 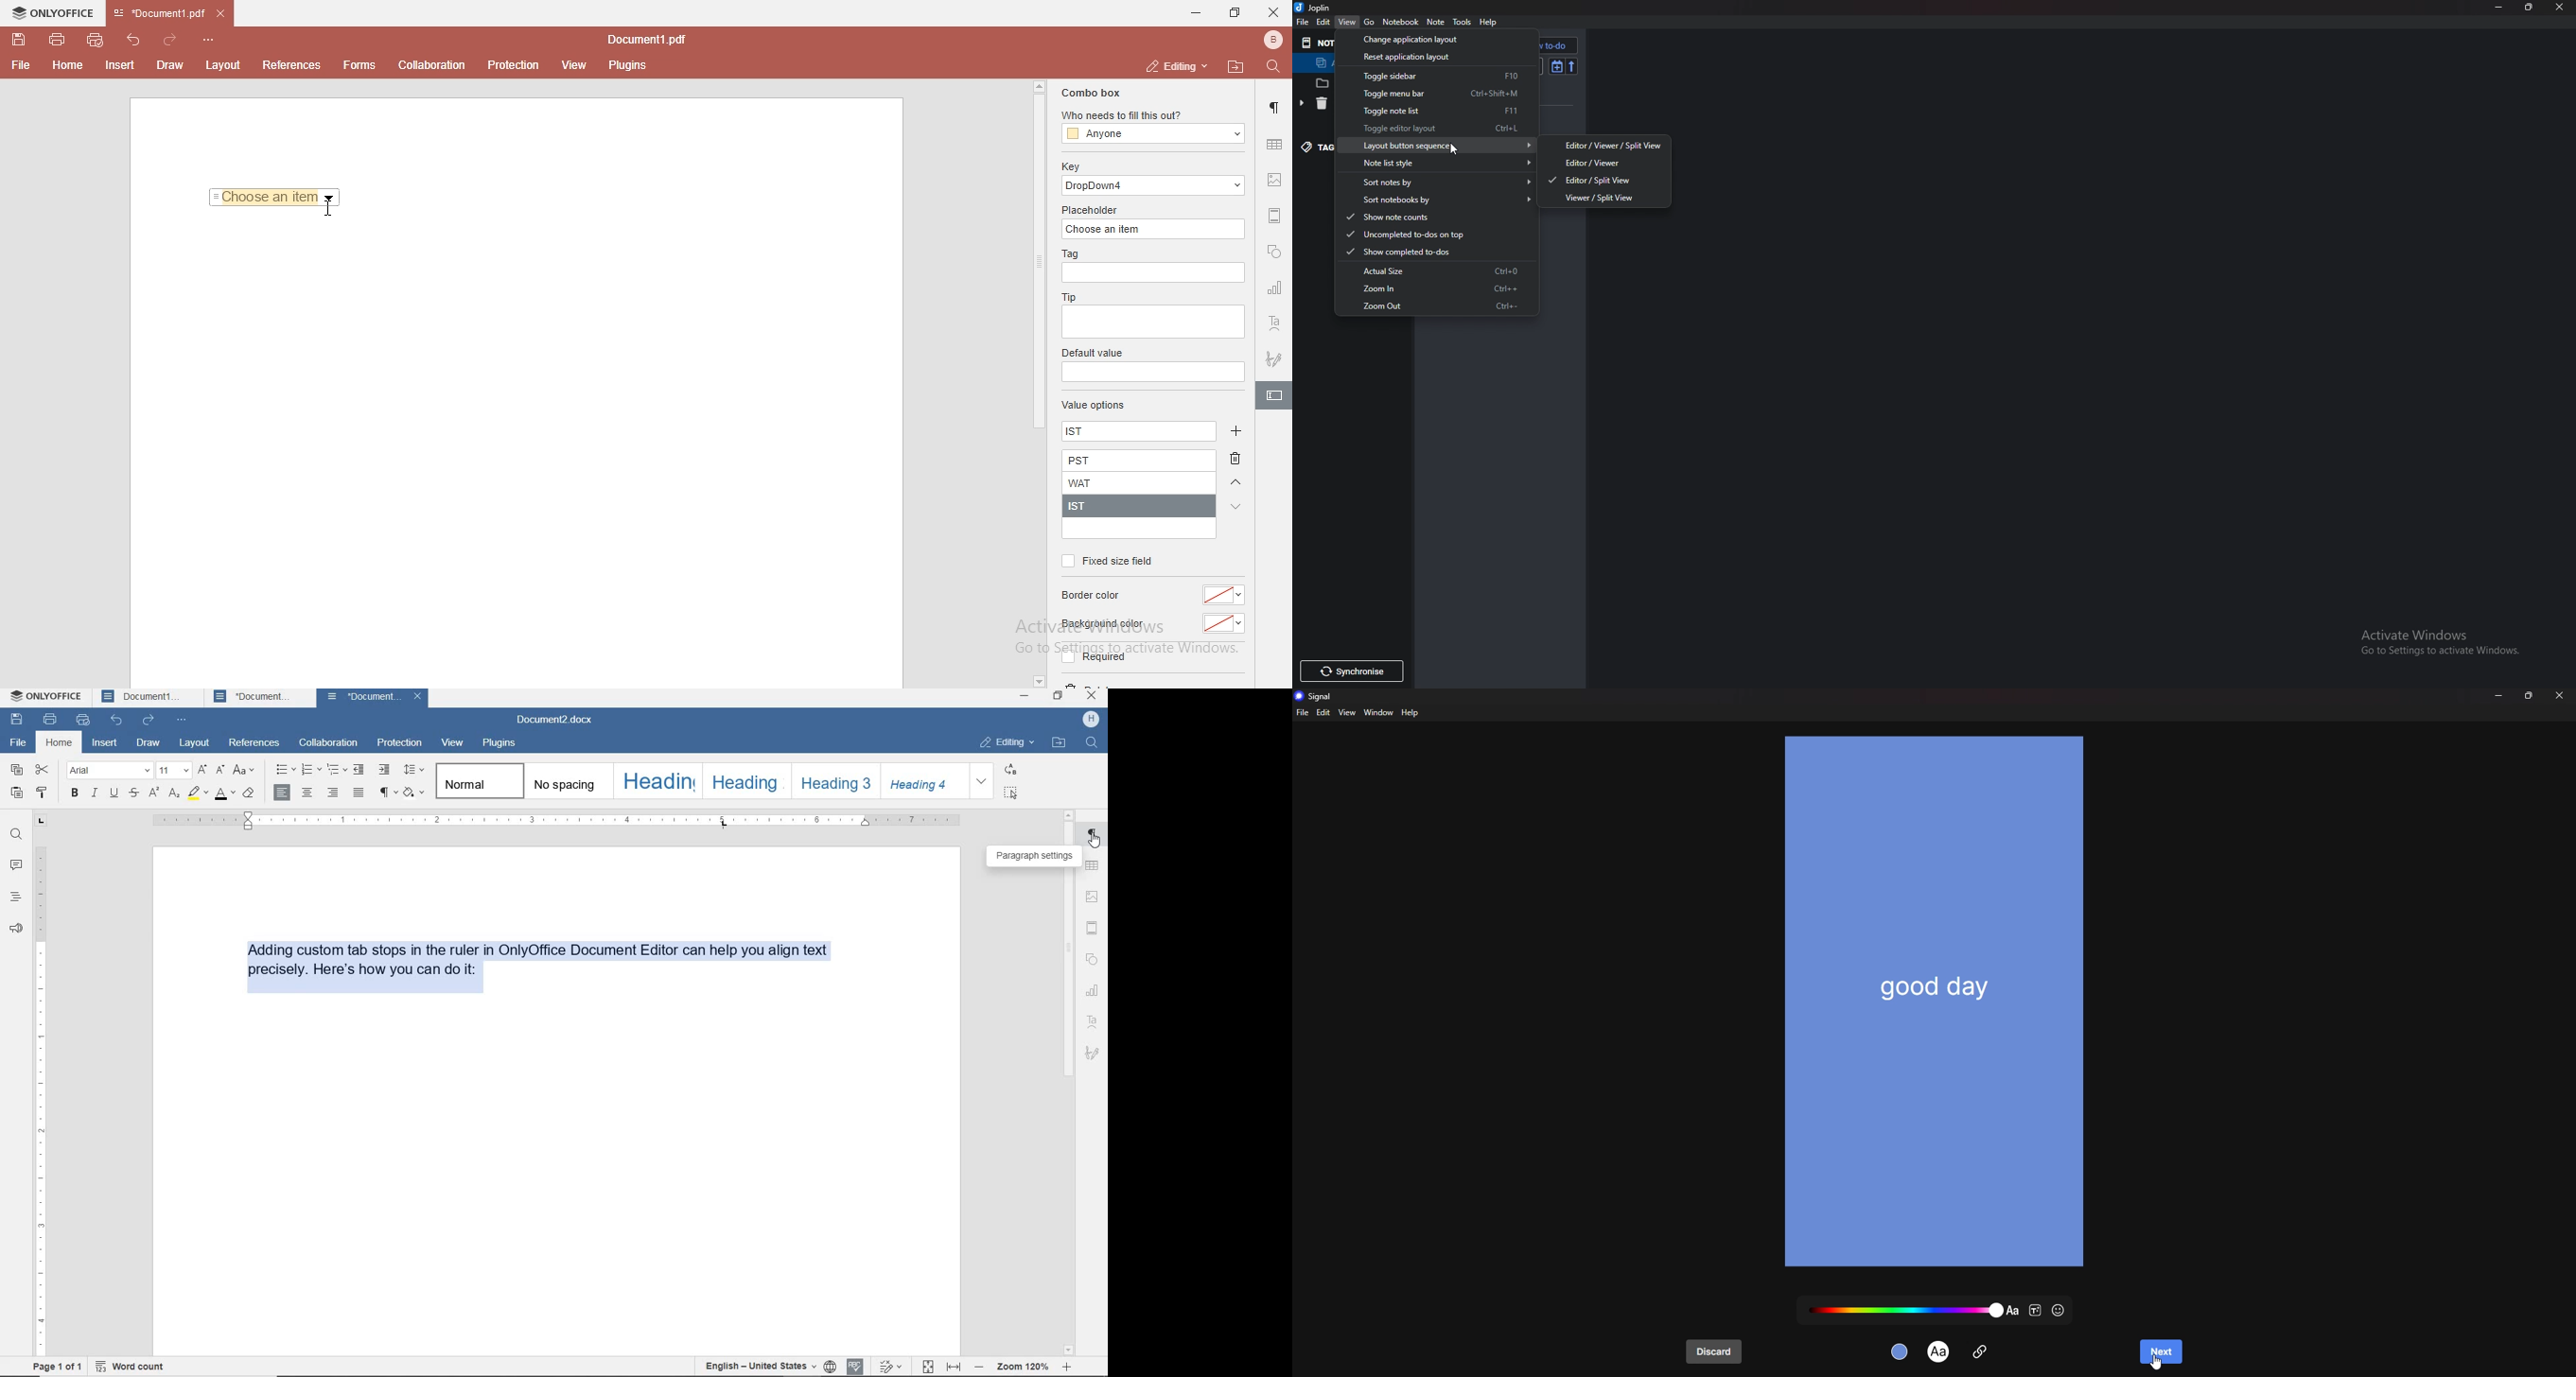 What do you see at coordinates (1378, 713) in the screenshot?
I see `window` at bounding box center [1378, 713].